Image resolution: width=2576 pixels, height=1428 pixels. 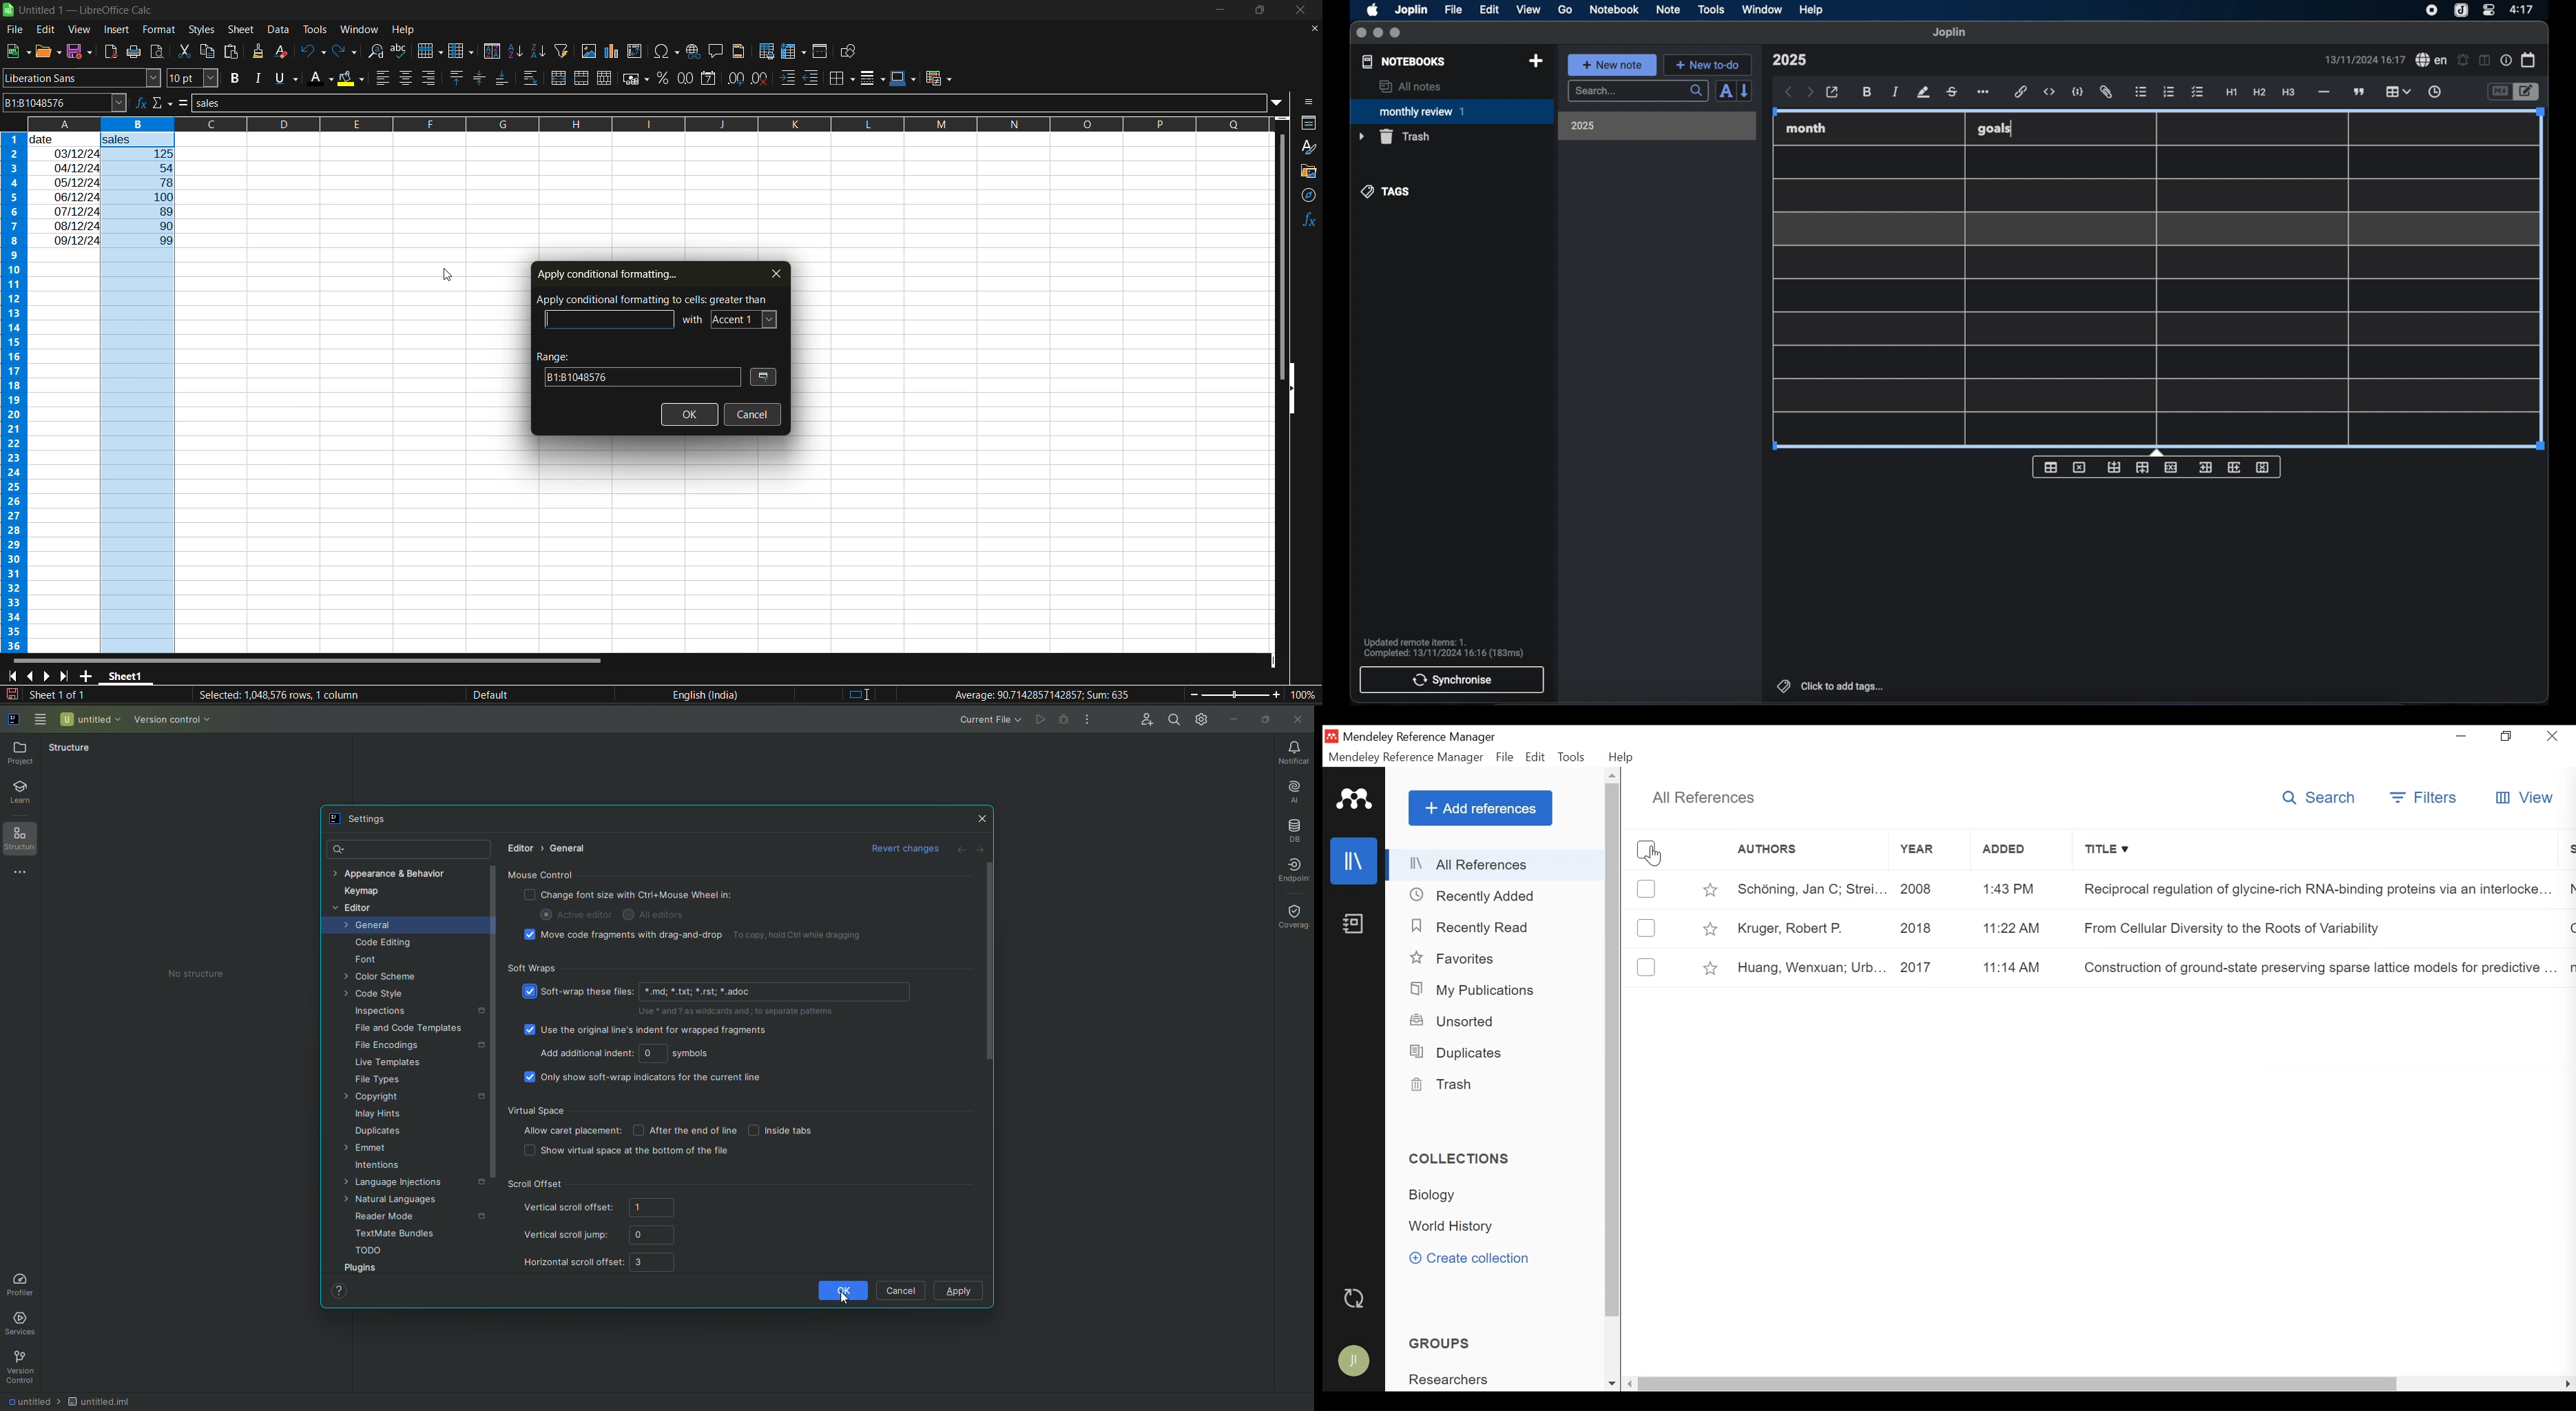 I want to click on Unsorted, so click(x=1454, y=1021).